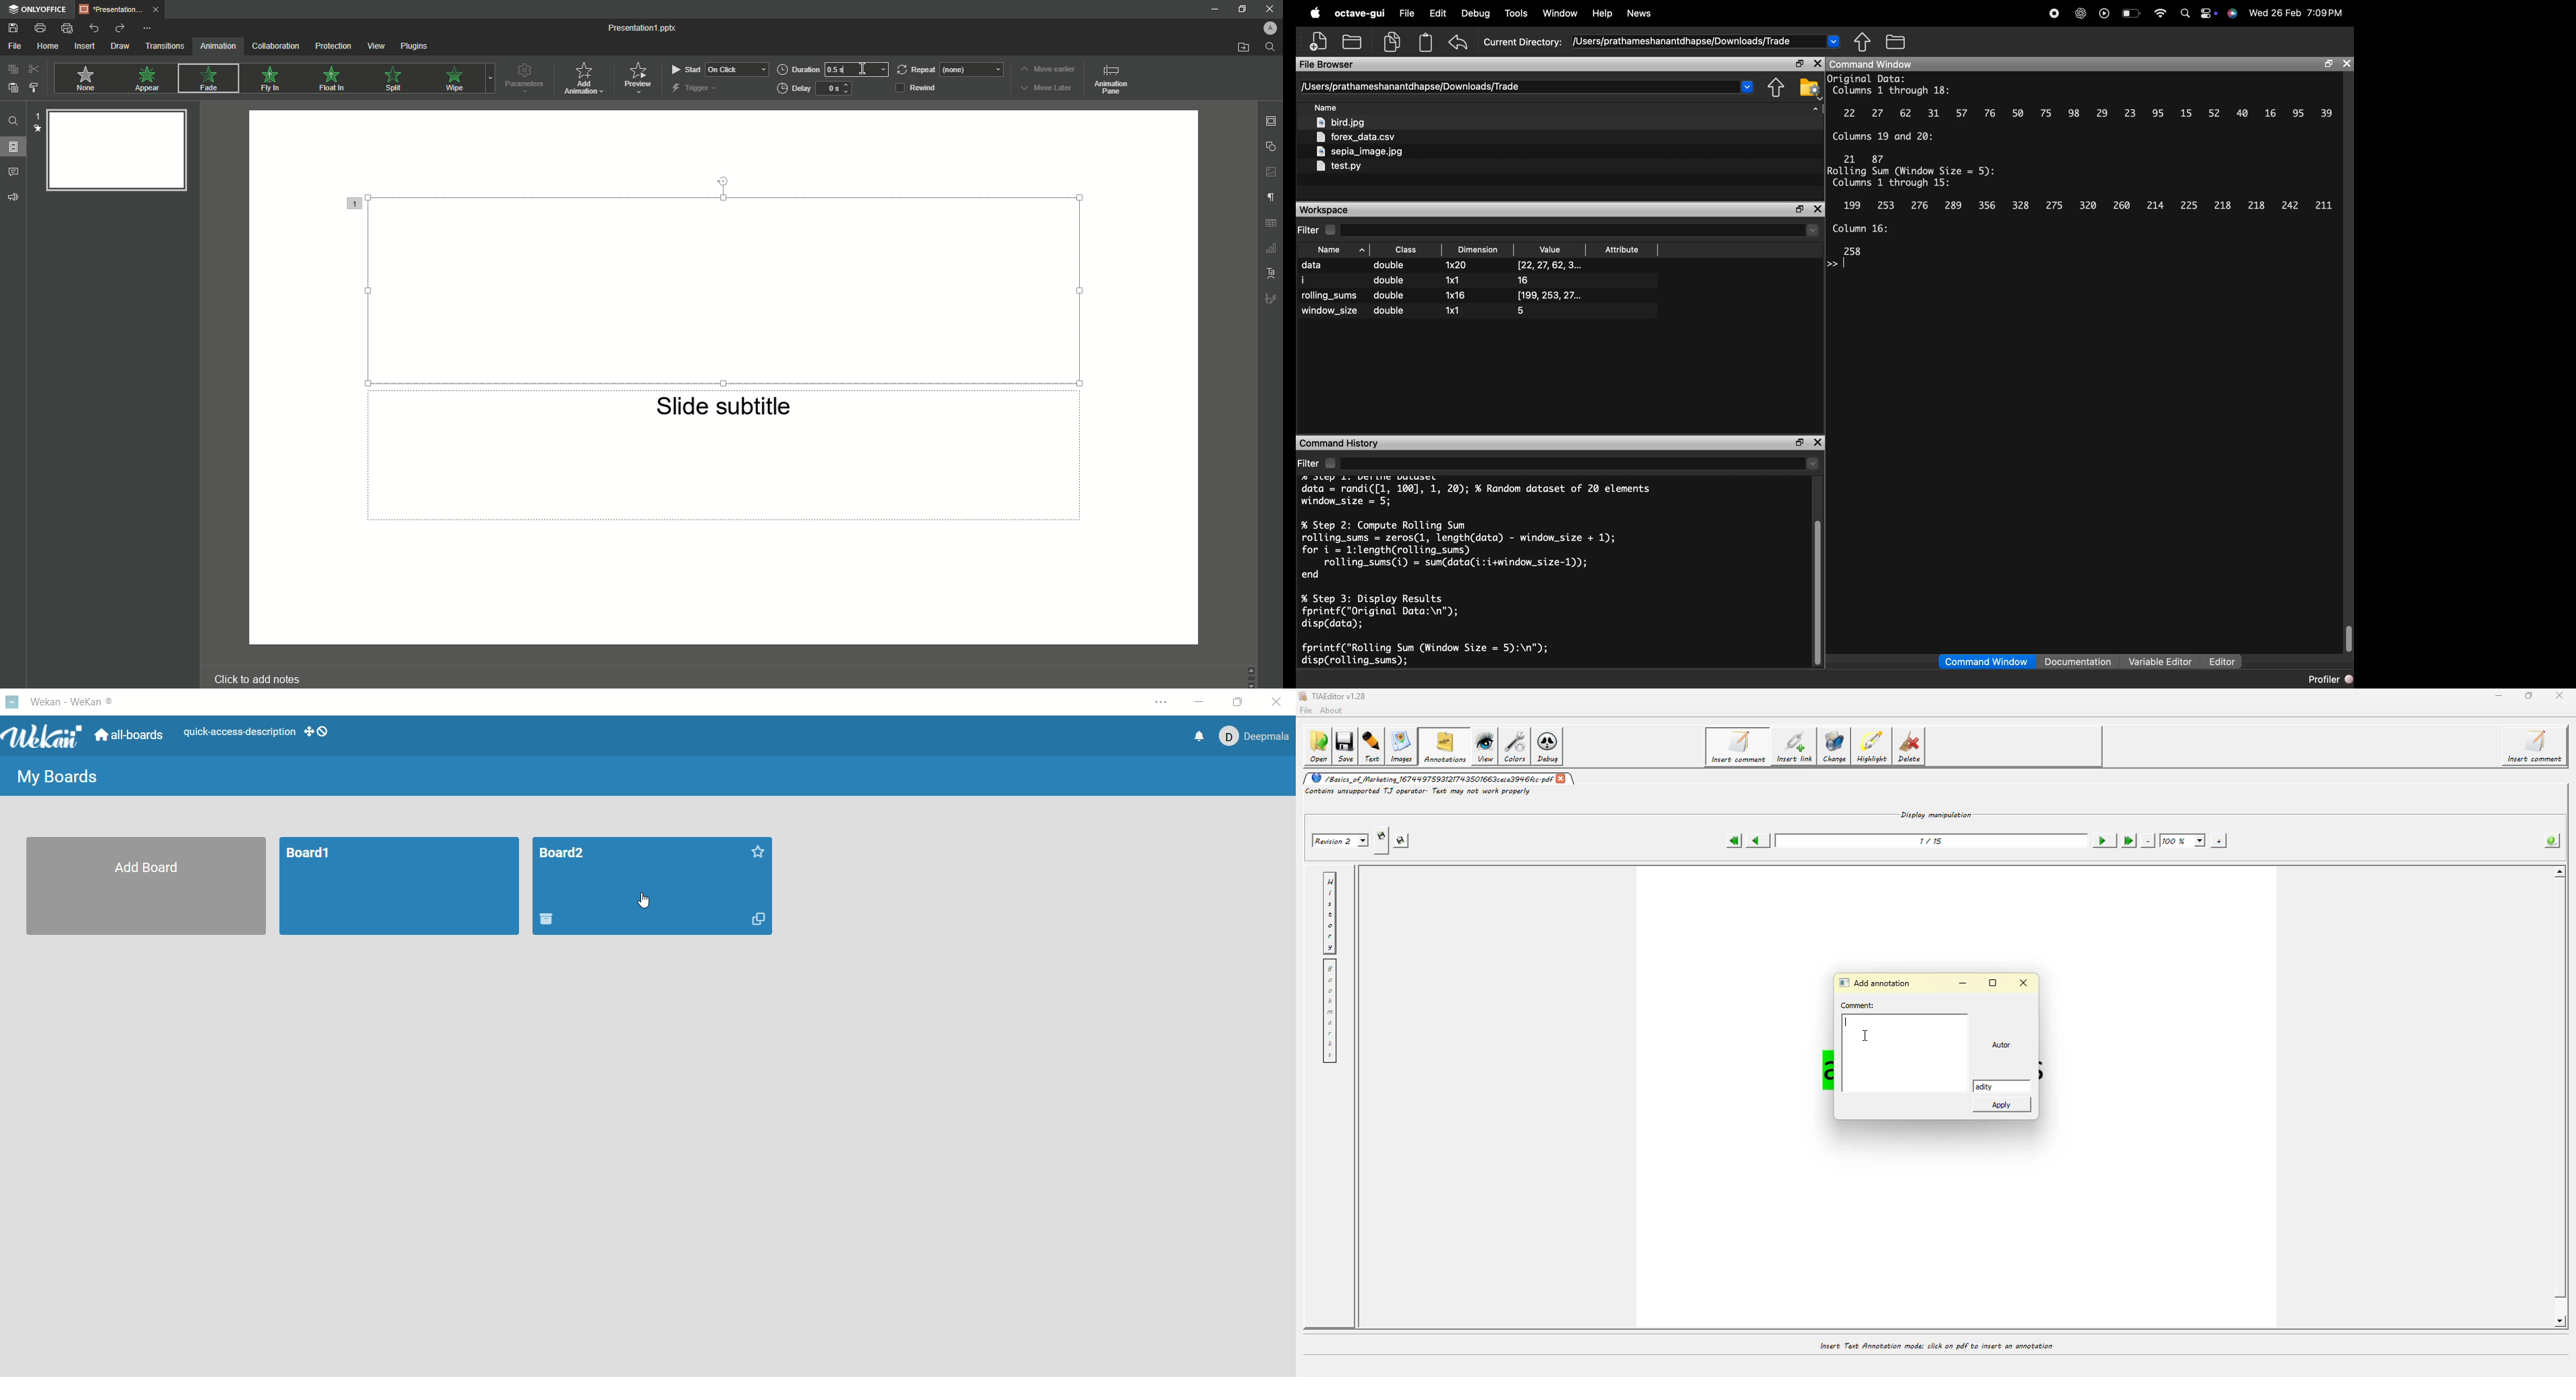 This screenshot has width=2576, height=1400. I want to click on open an existing file in editor, so click(1352, 42).